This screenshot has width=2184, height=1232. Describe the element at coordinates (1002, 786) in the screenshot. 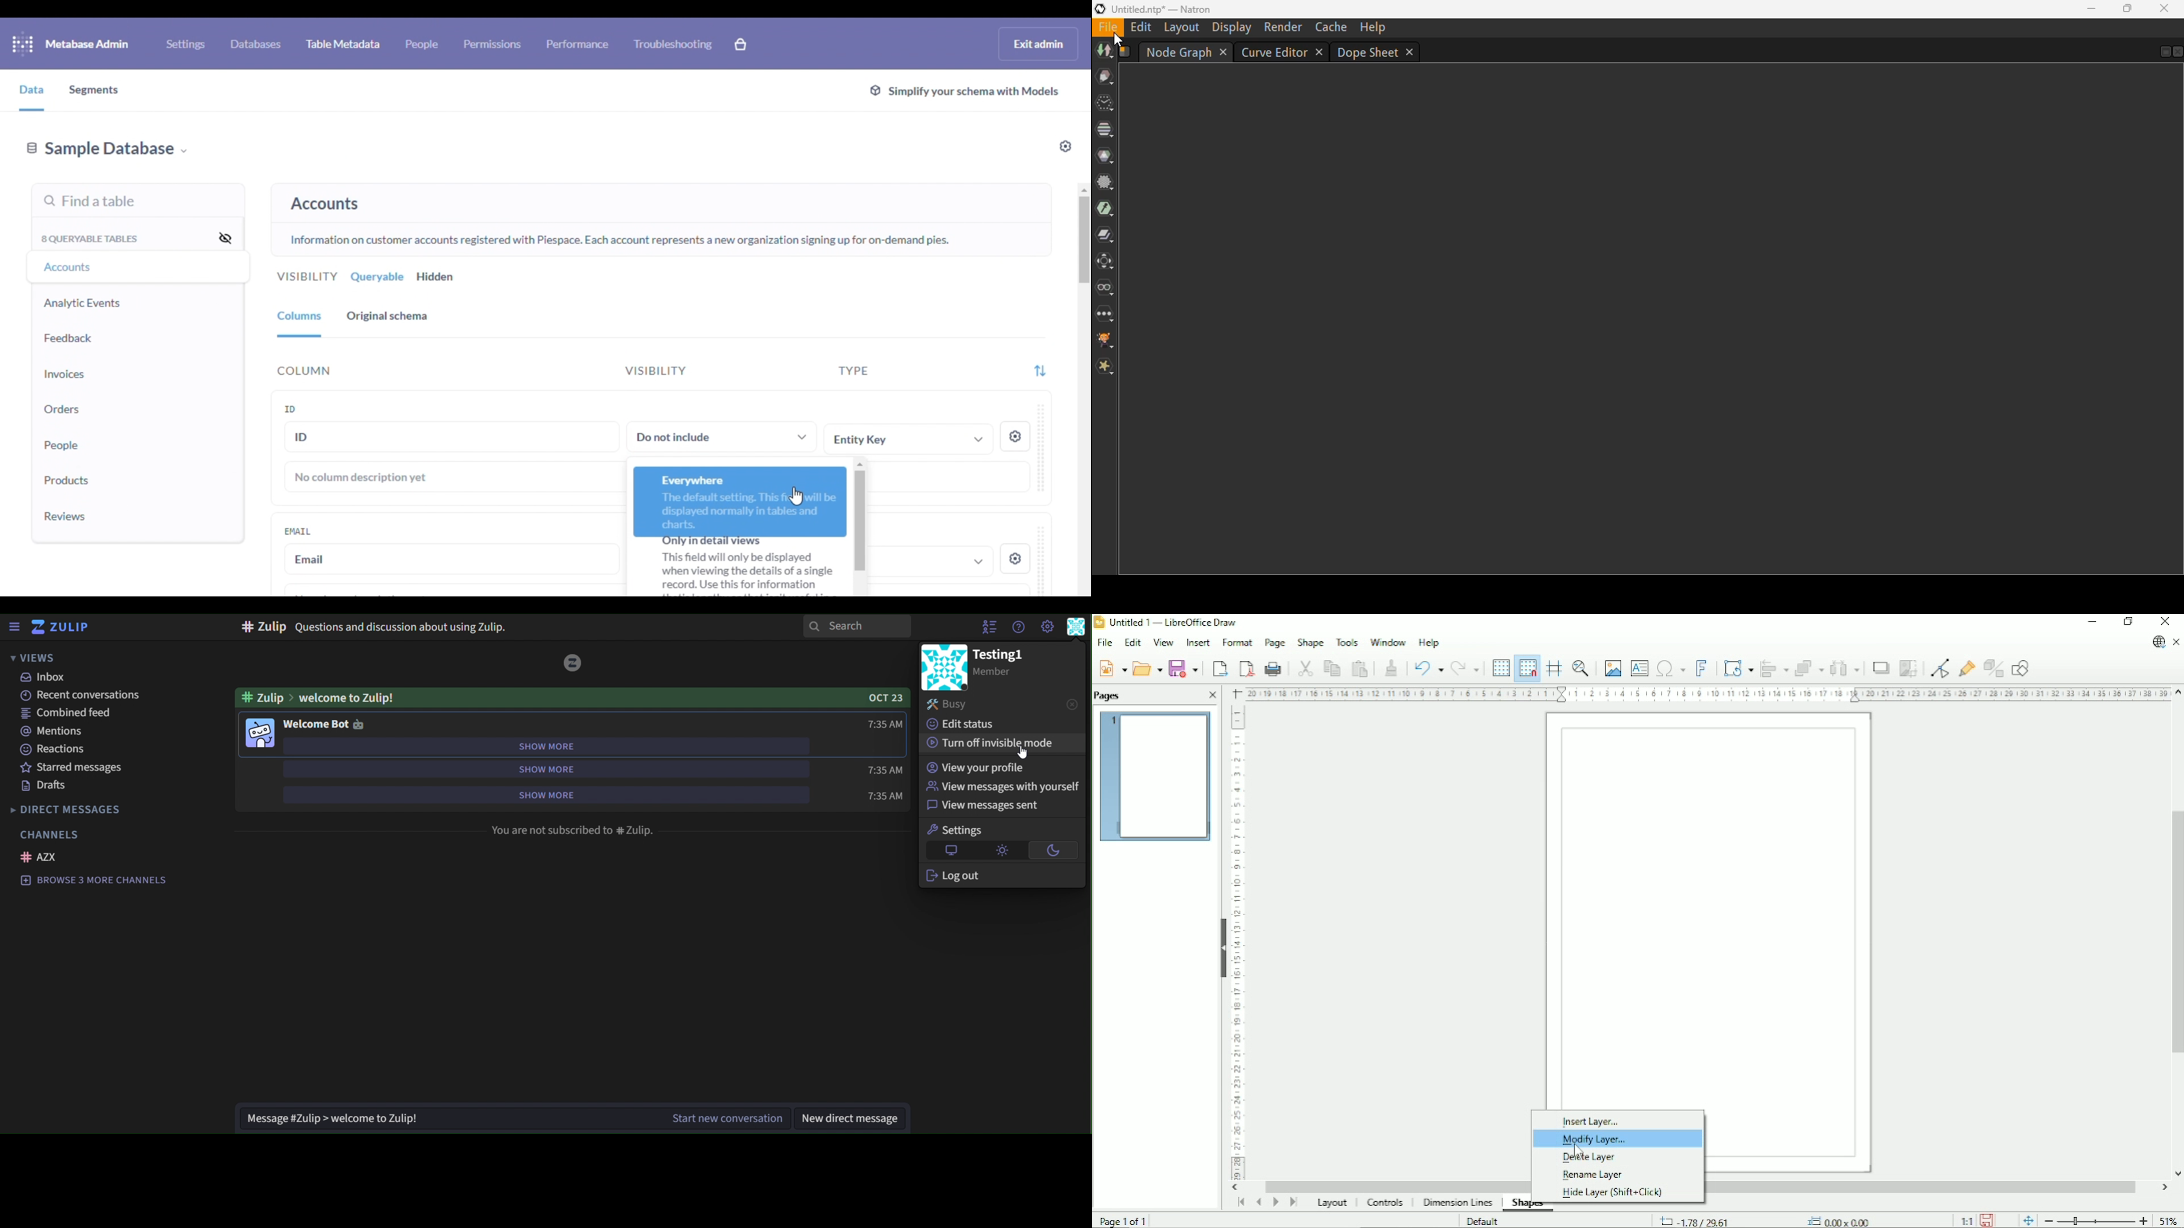

I see `view messages with yourself` at that location.